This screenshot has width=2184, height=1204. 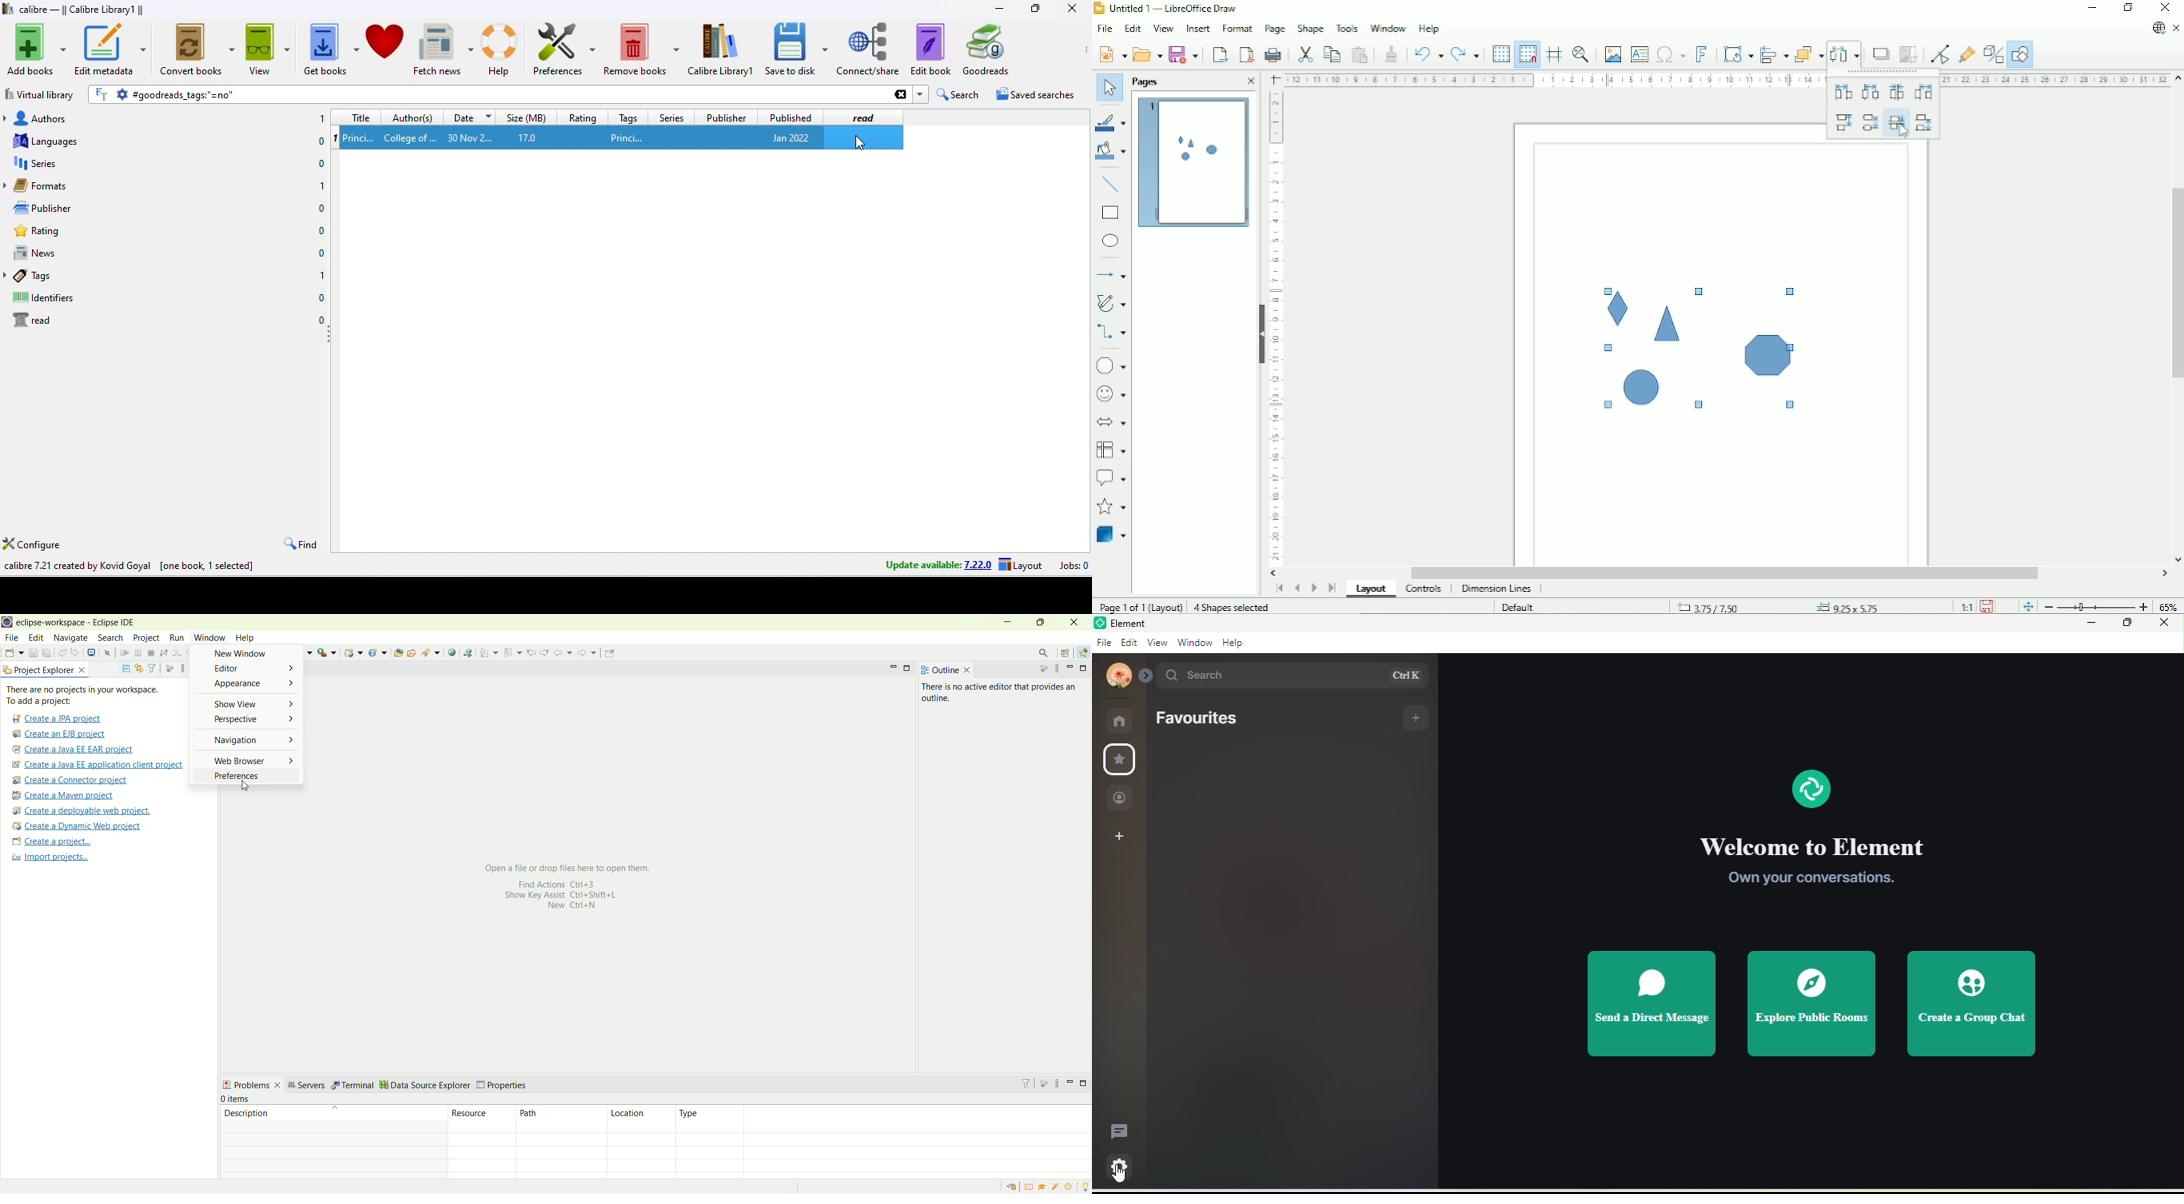 I want to click on view, so click(x=1155, y=643).